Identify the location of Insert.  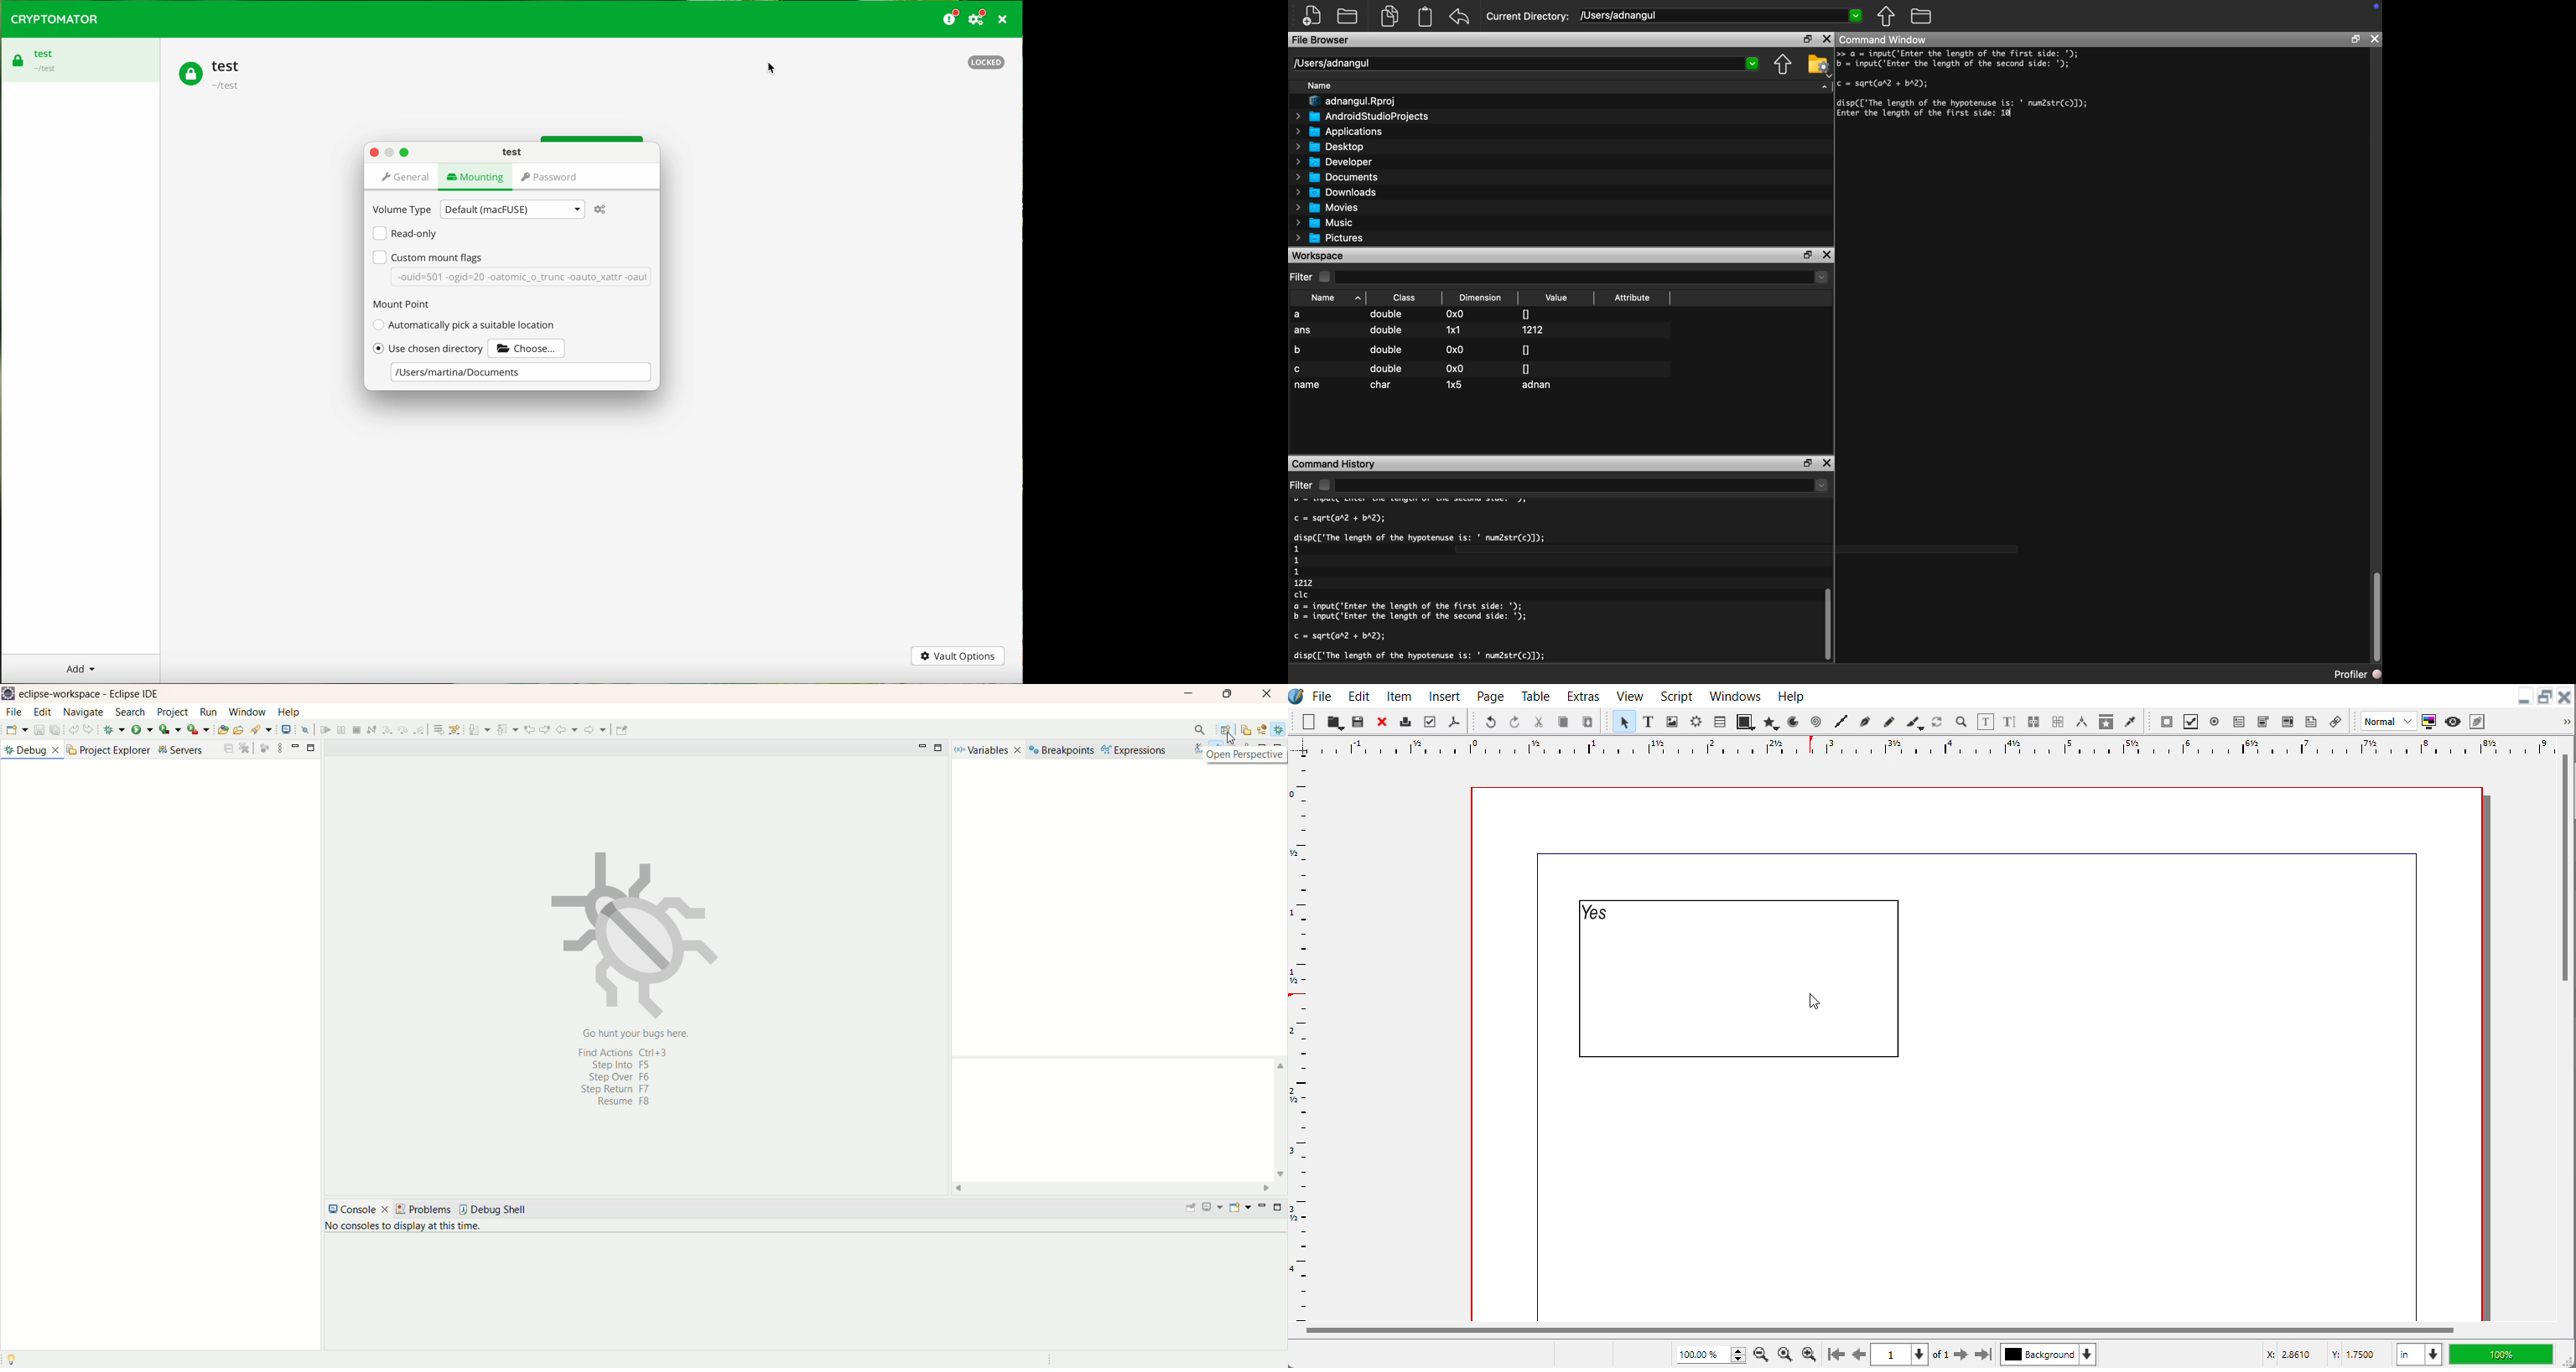
(1446, 695).